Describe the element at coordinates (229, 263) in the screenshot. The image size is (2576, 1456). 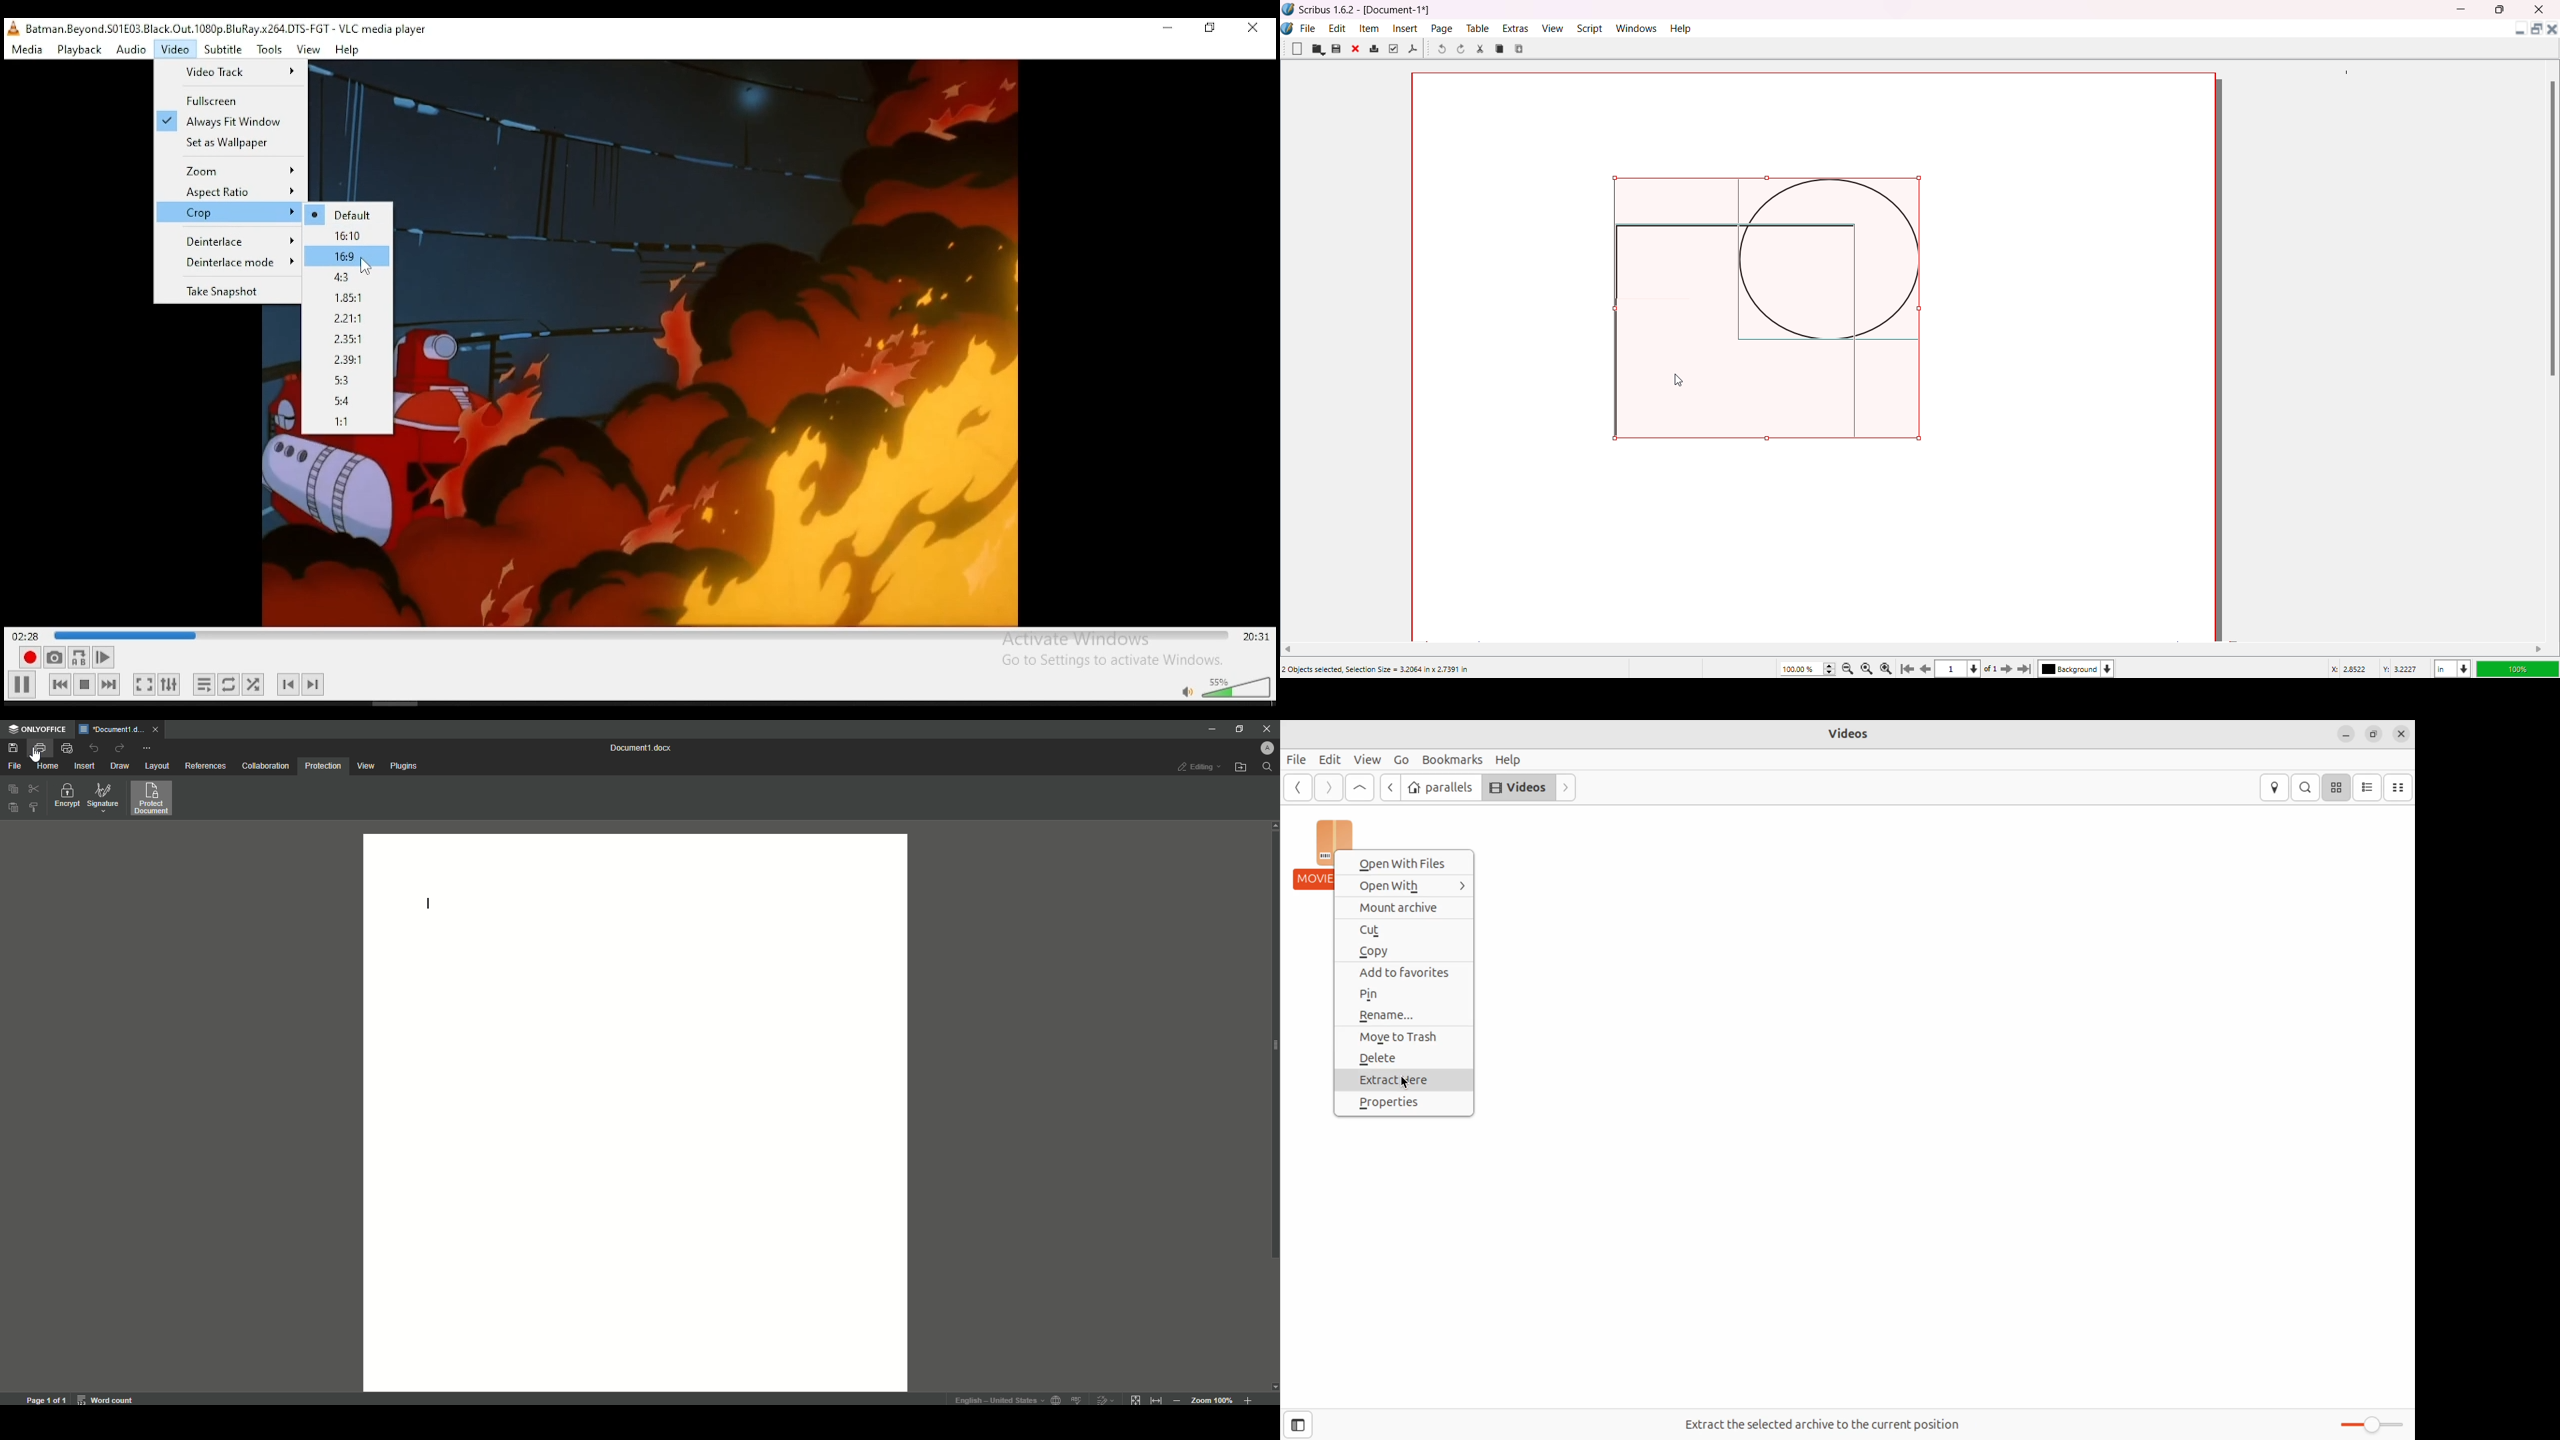
I see `Deinterlace Mode` at that location.